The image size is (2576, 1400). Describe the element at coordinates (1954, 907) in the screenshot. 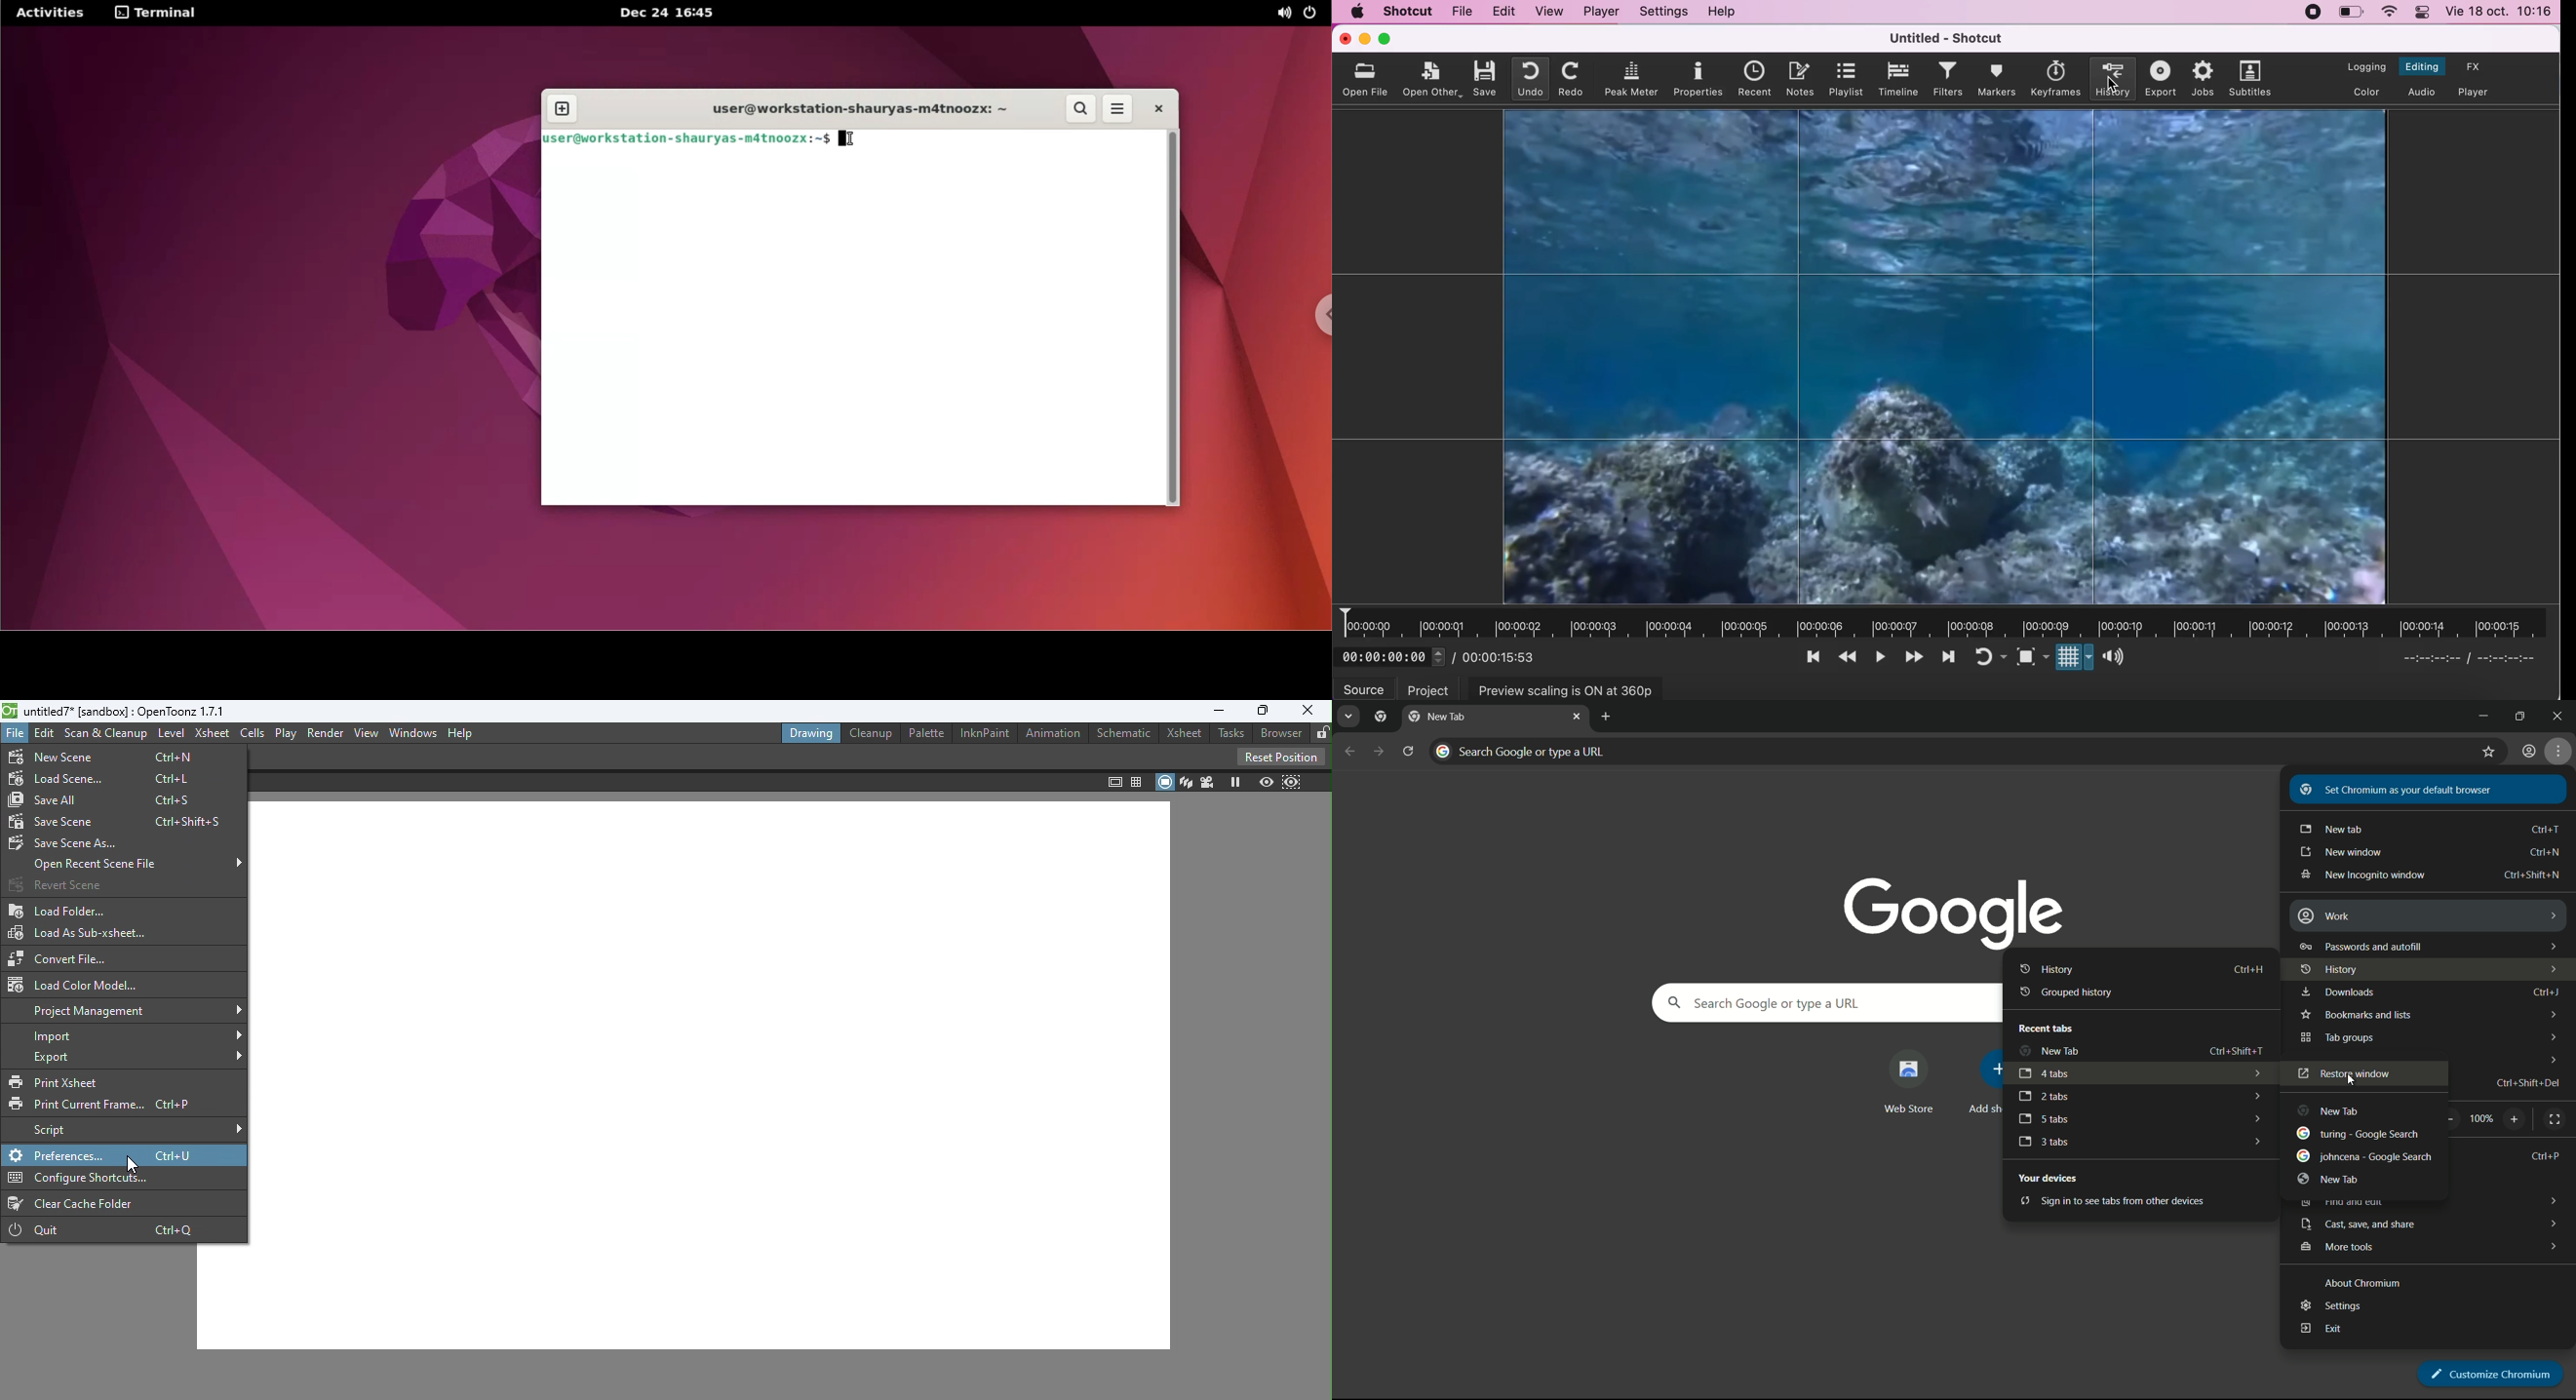

I see `google` at that location.